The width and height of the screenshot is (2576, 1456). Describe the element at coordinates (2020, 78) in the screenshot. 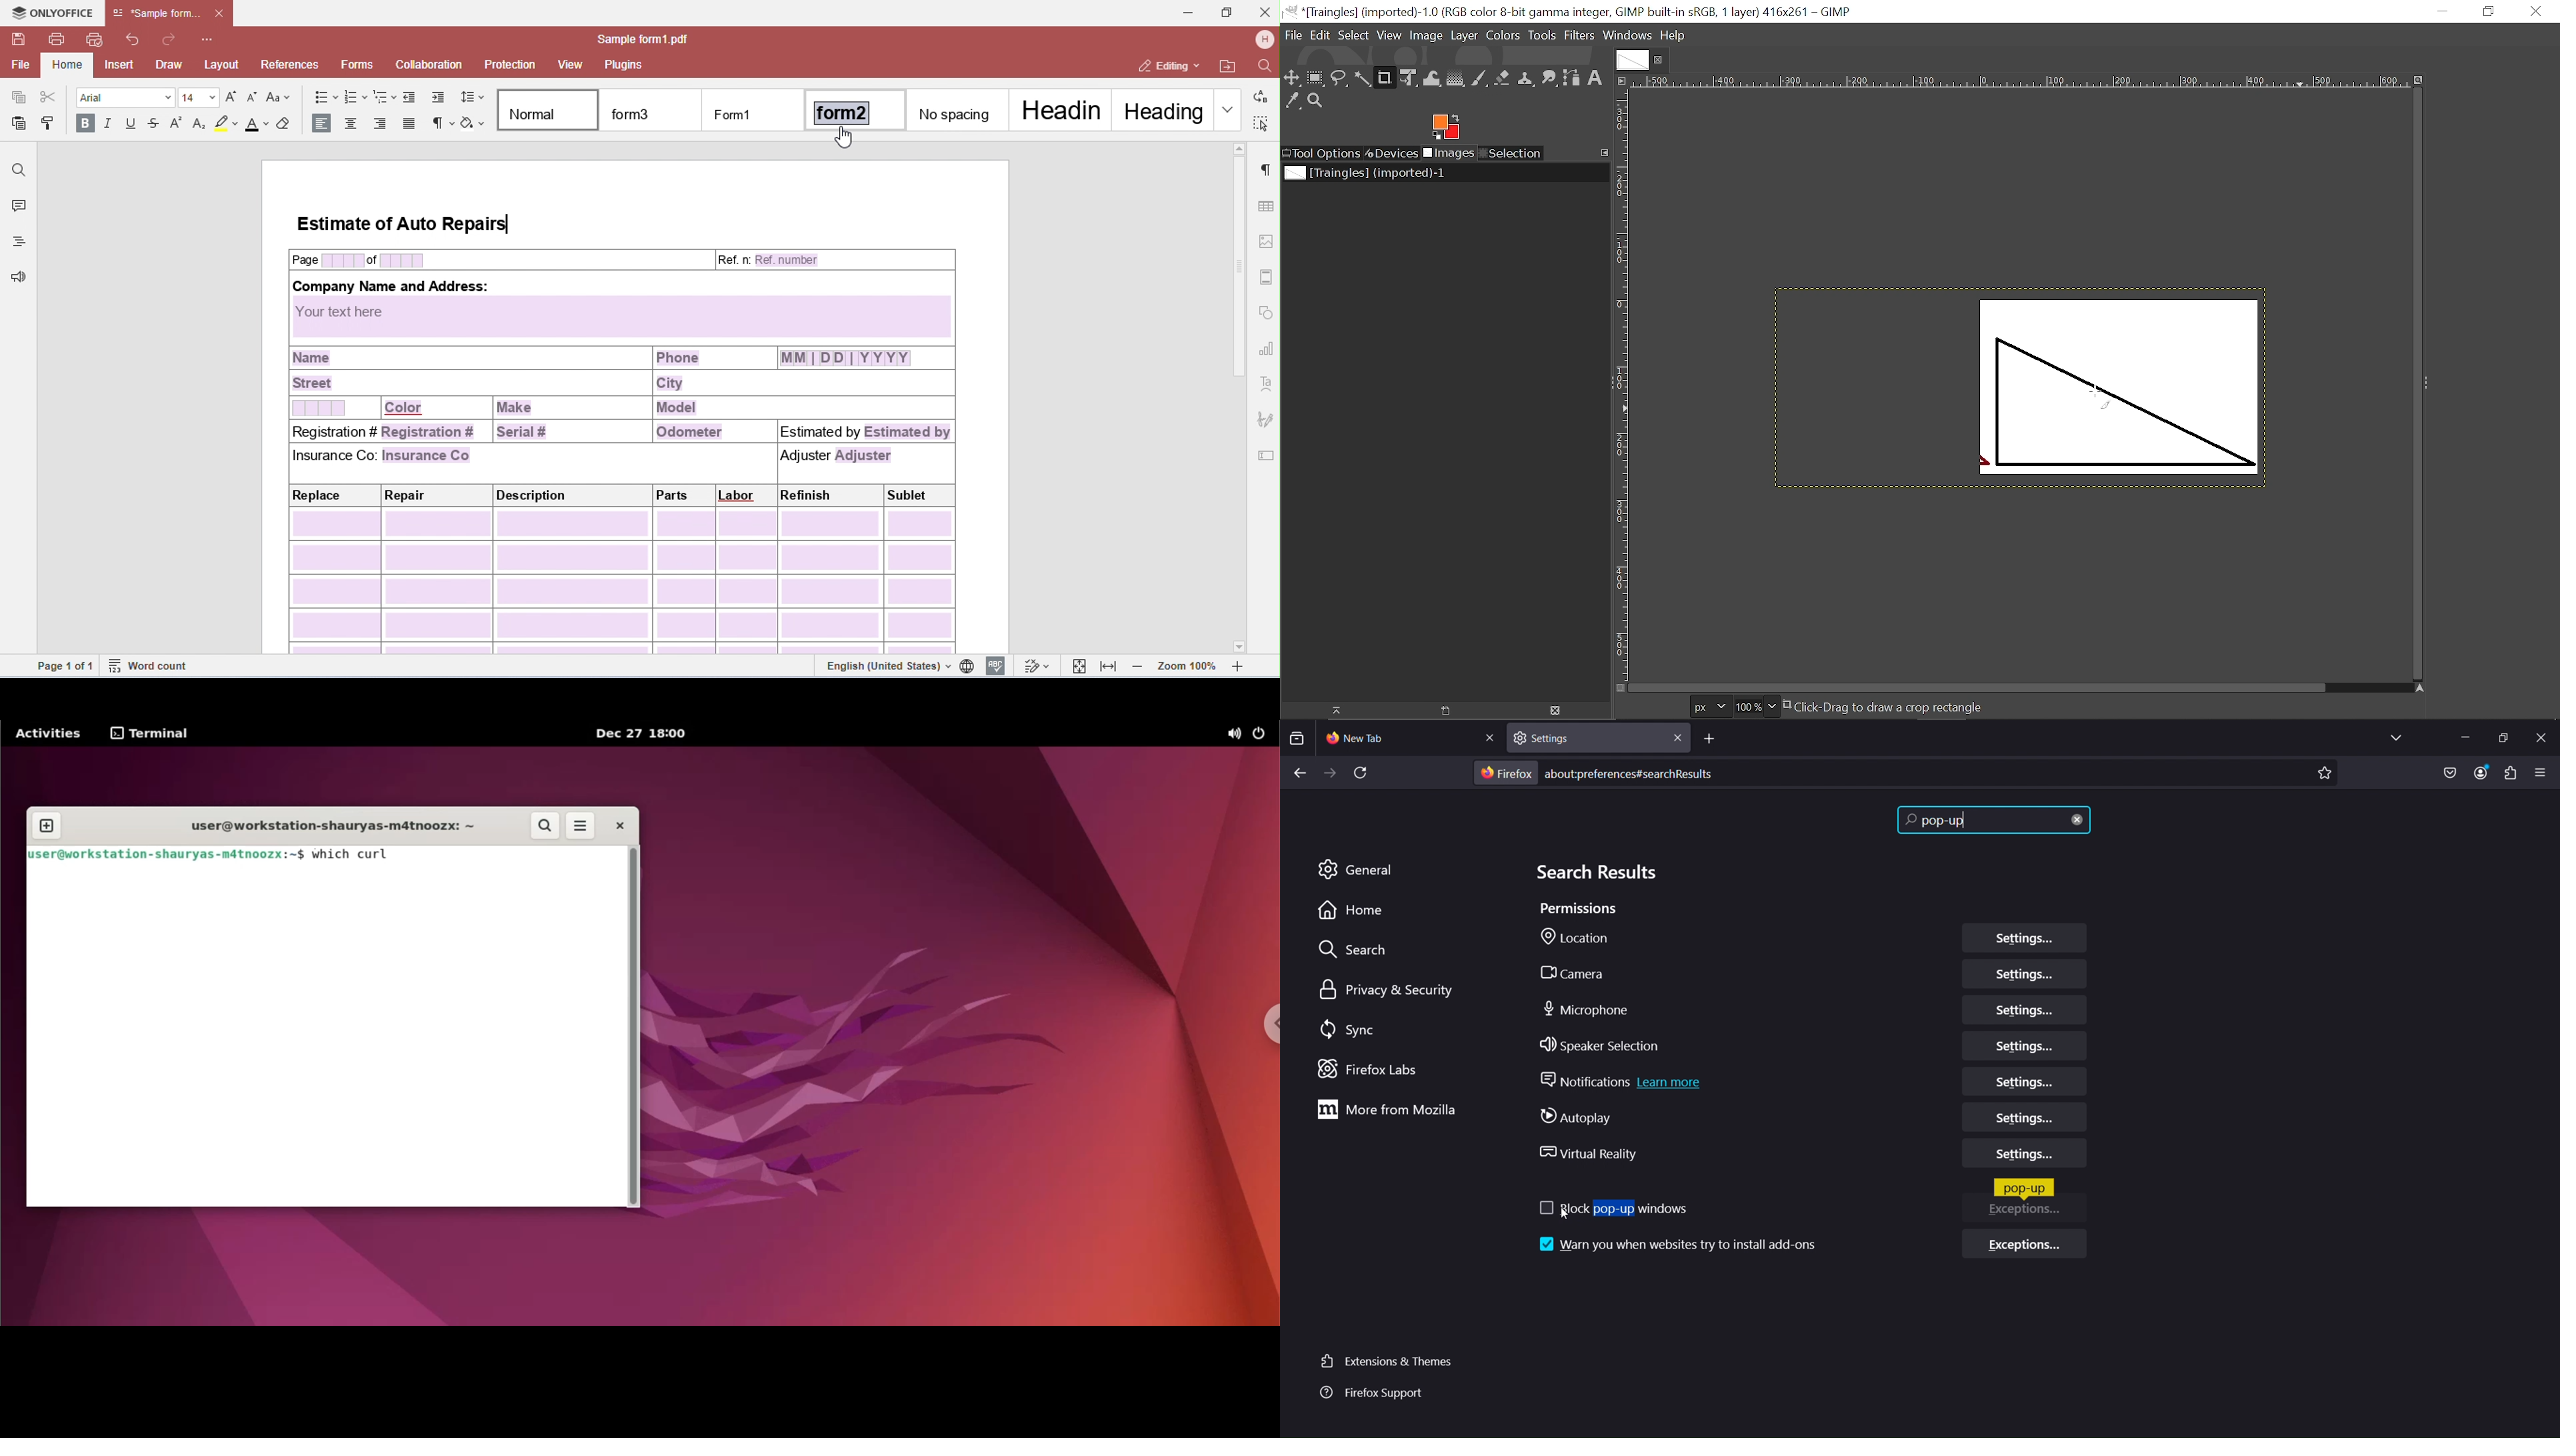

I see `Horizontal ruler` at that location.